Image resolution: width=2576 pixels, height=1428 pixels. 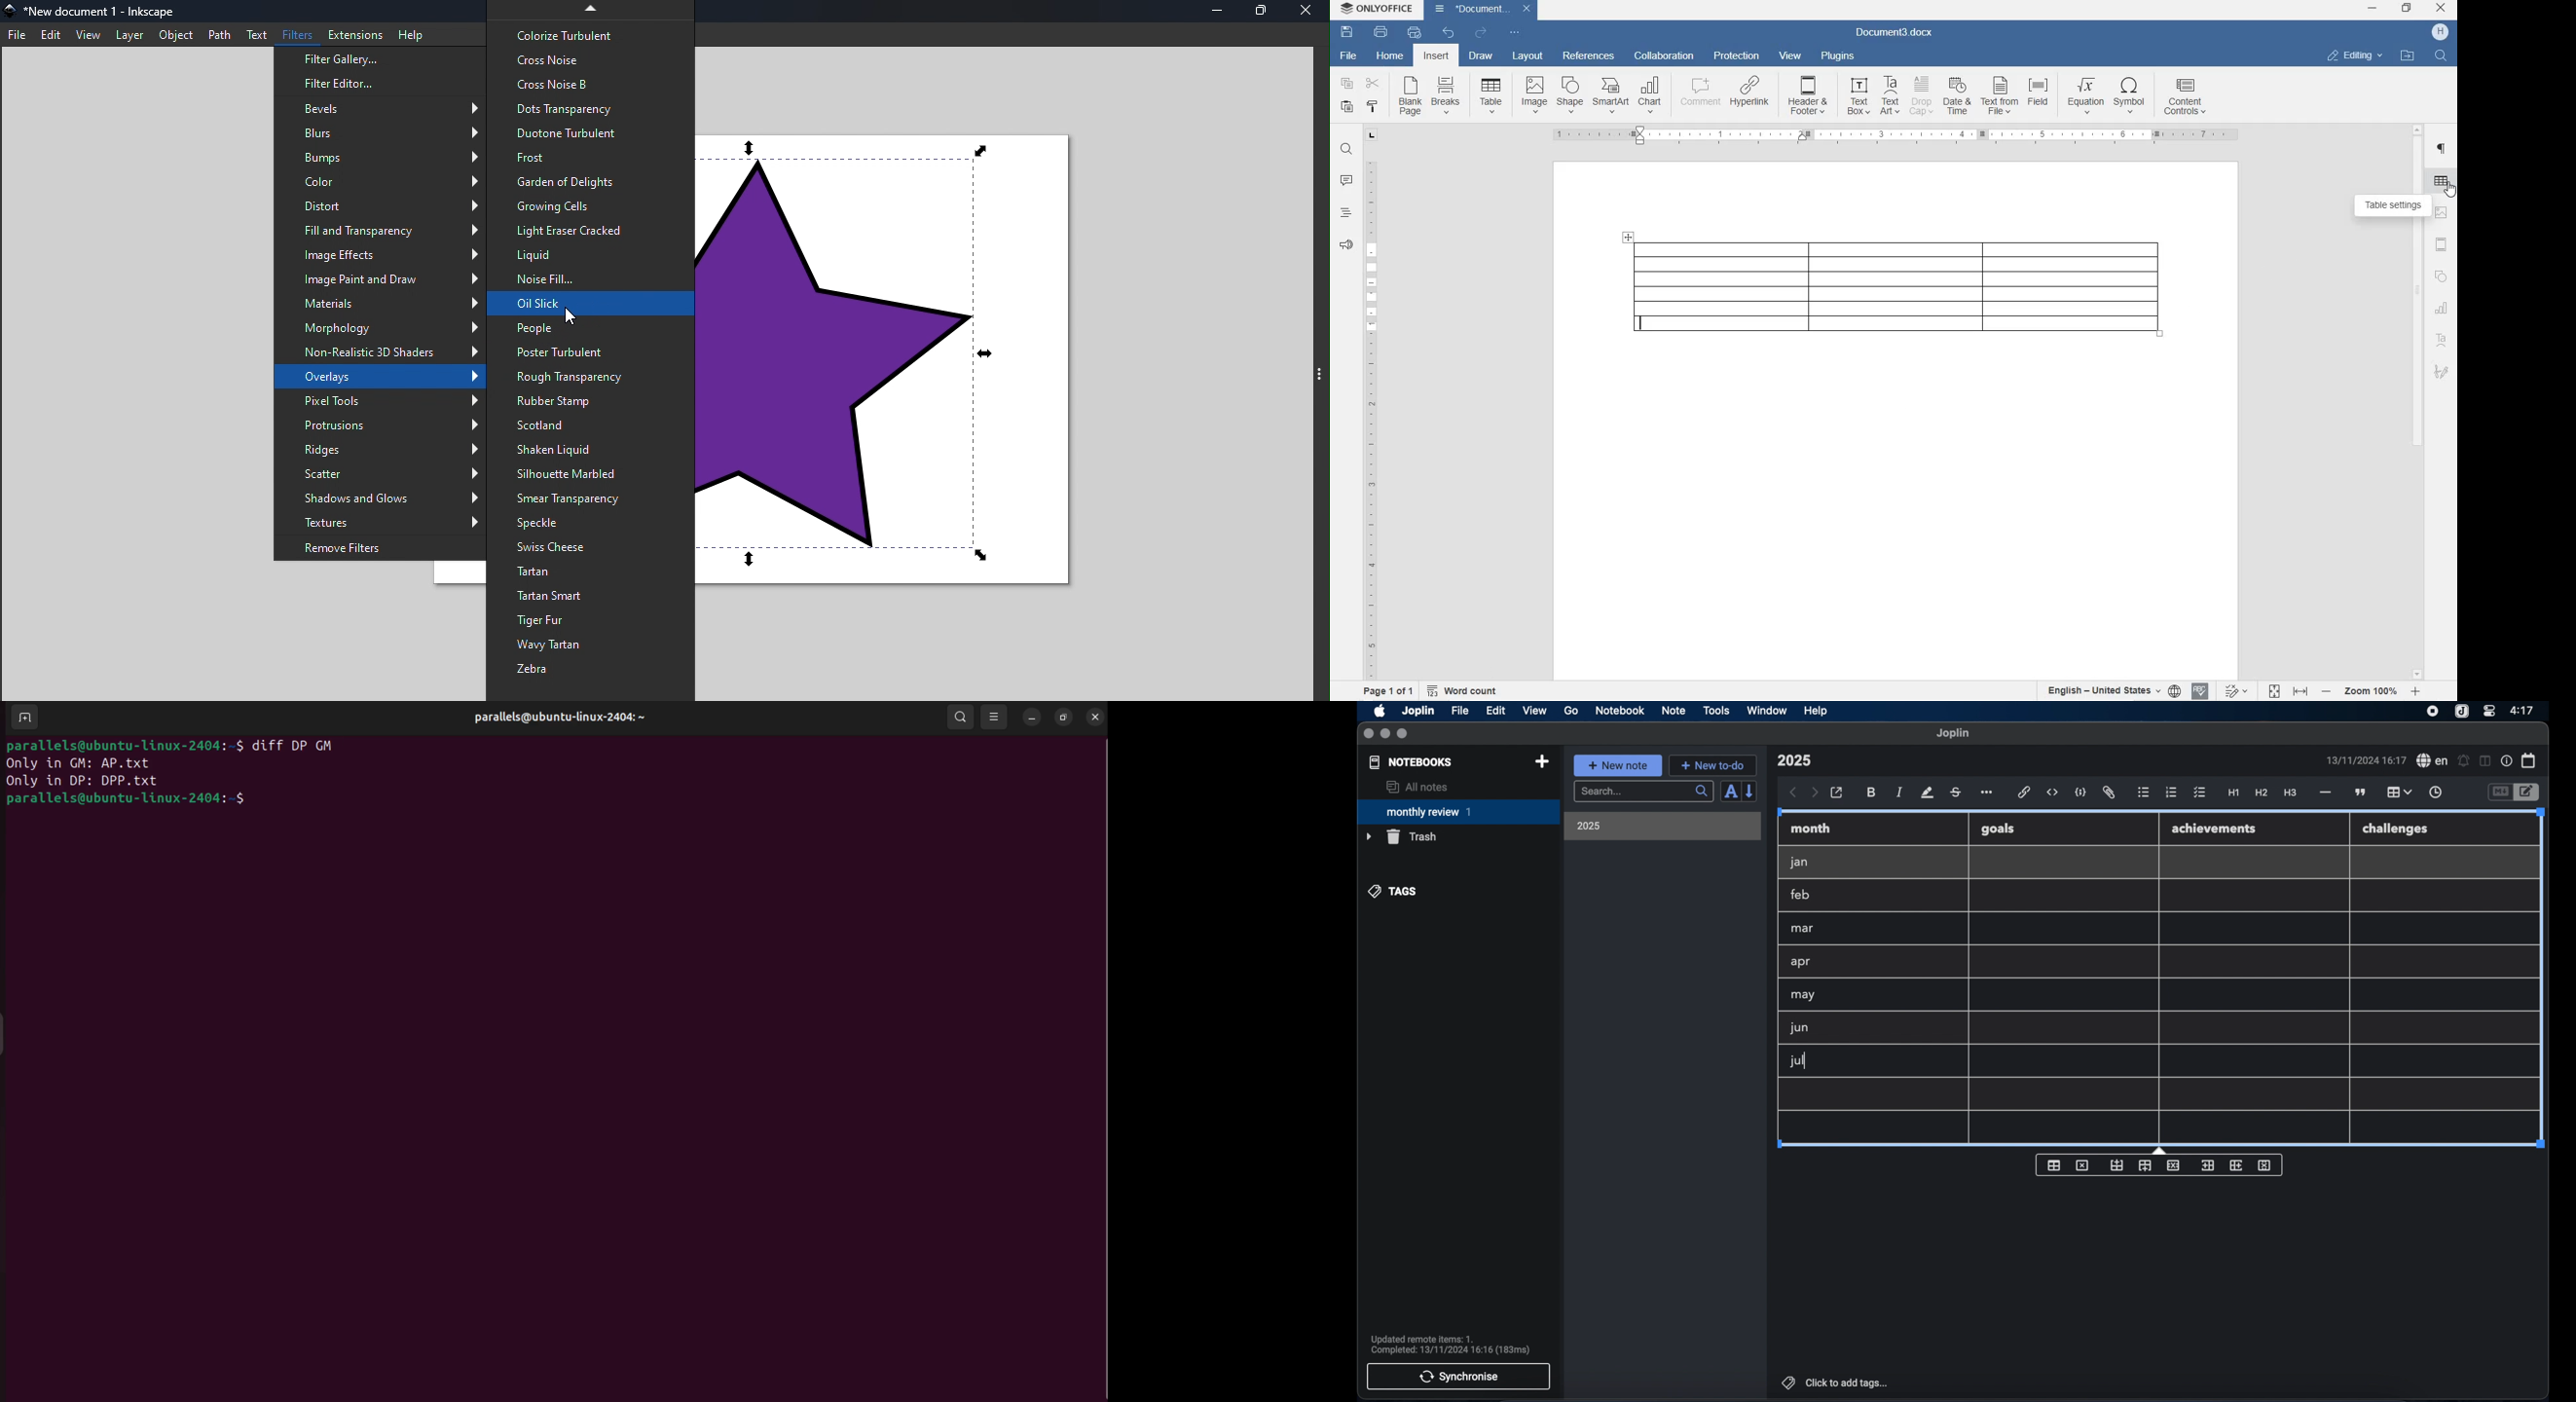 What do you see at coordinates (142, 762) in the screenshot?
I see `Ap.txt` at bounding box center [142, 762].